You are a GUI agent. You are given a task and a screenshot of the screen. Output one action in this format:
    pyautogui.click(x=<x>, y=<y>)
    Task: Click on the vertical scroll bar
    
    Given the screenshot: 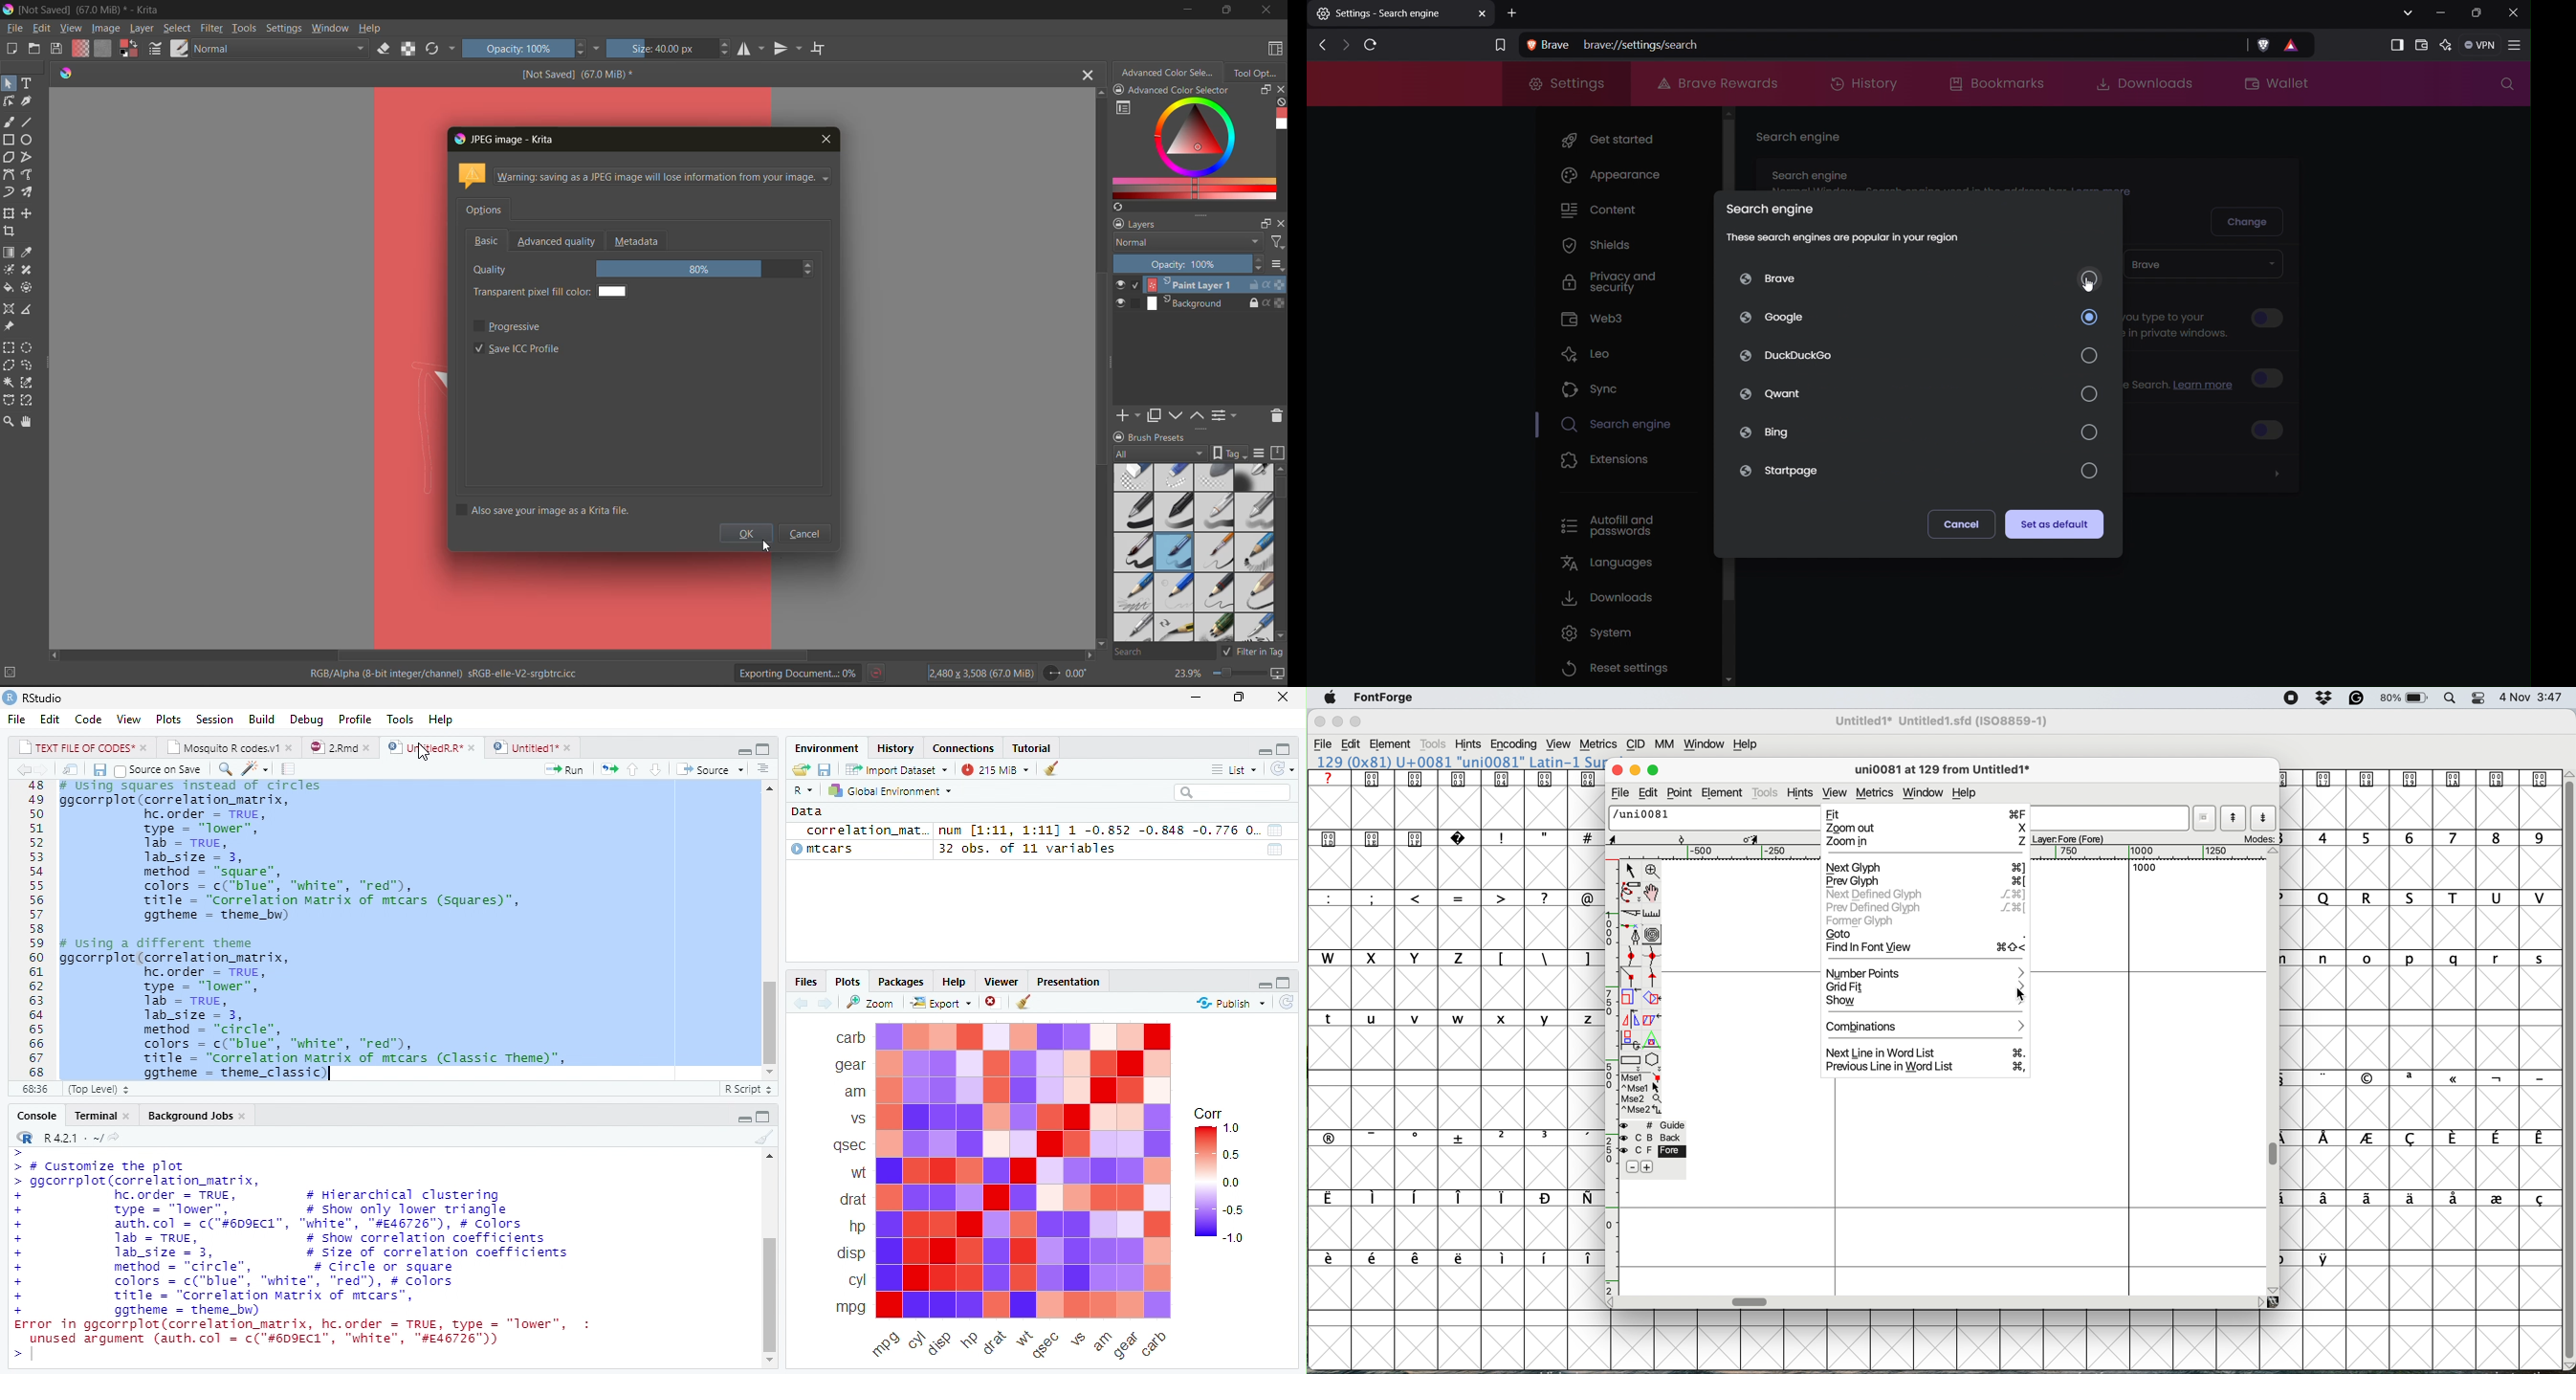 What is the action you would take?
    pyautogui.click(x=771, y=1259)
    